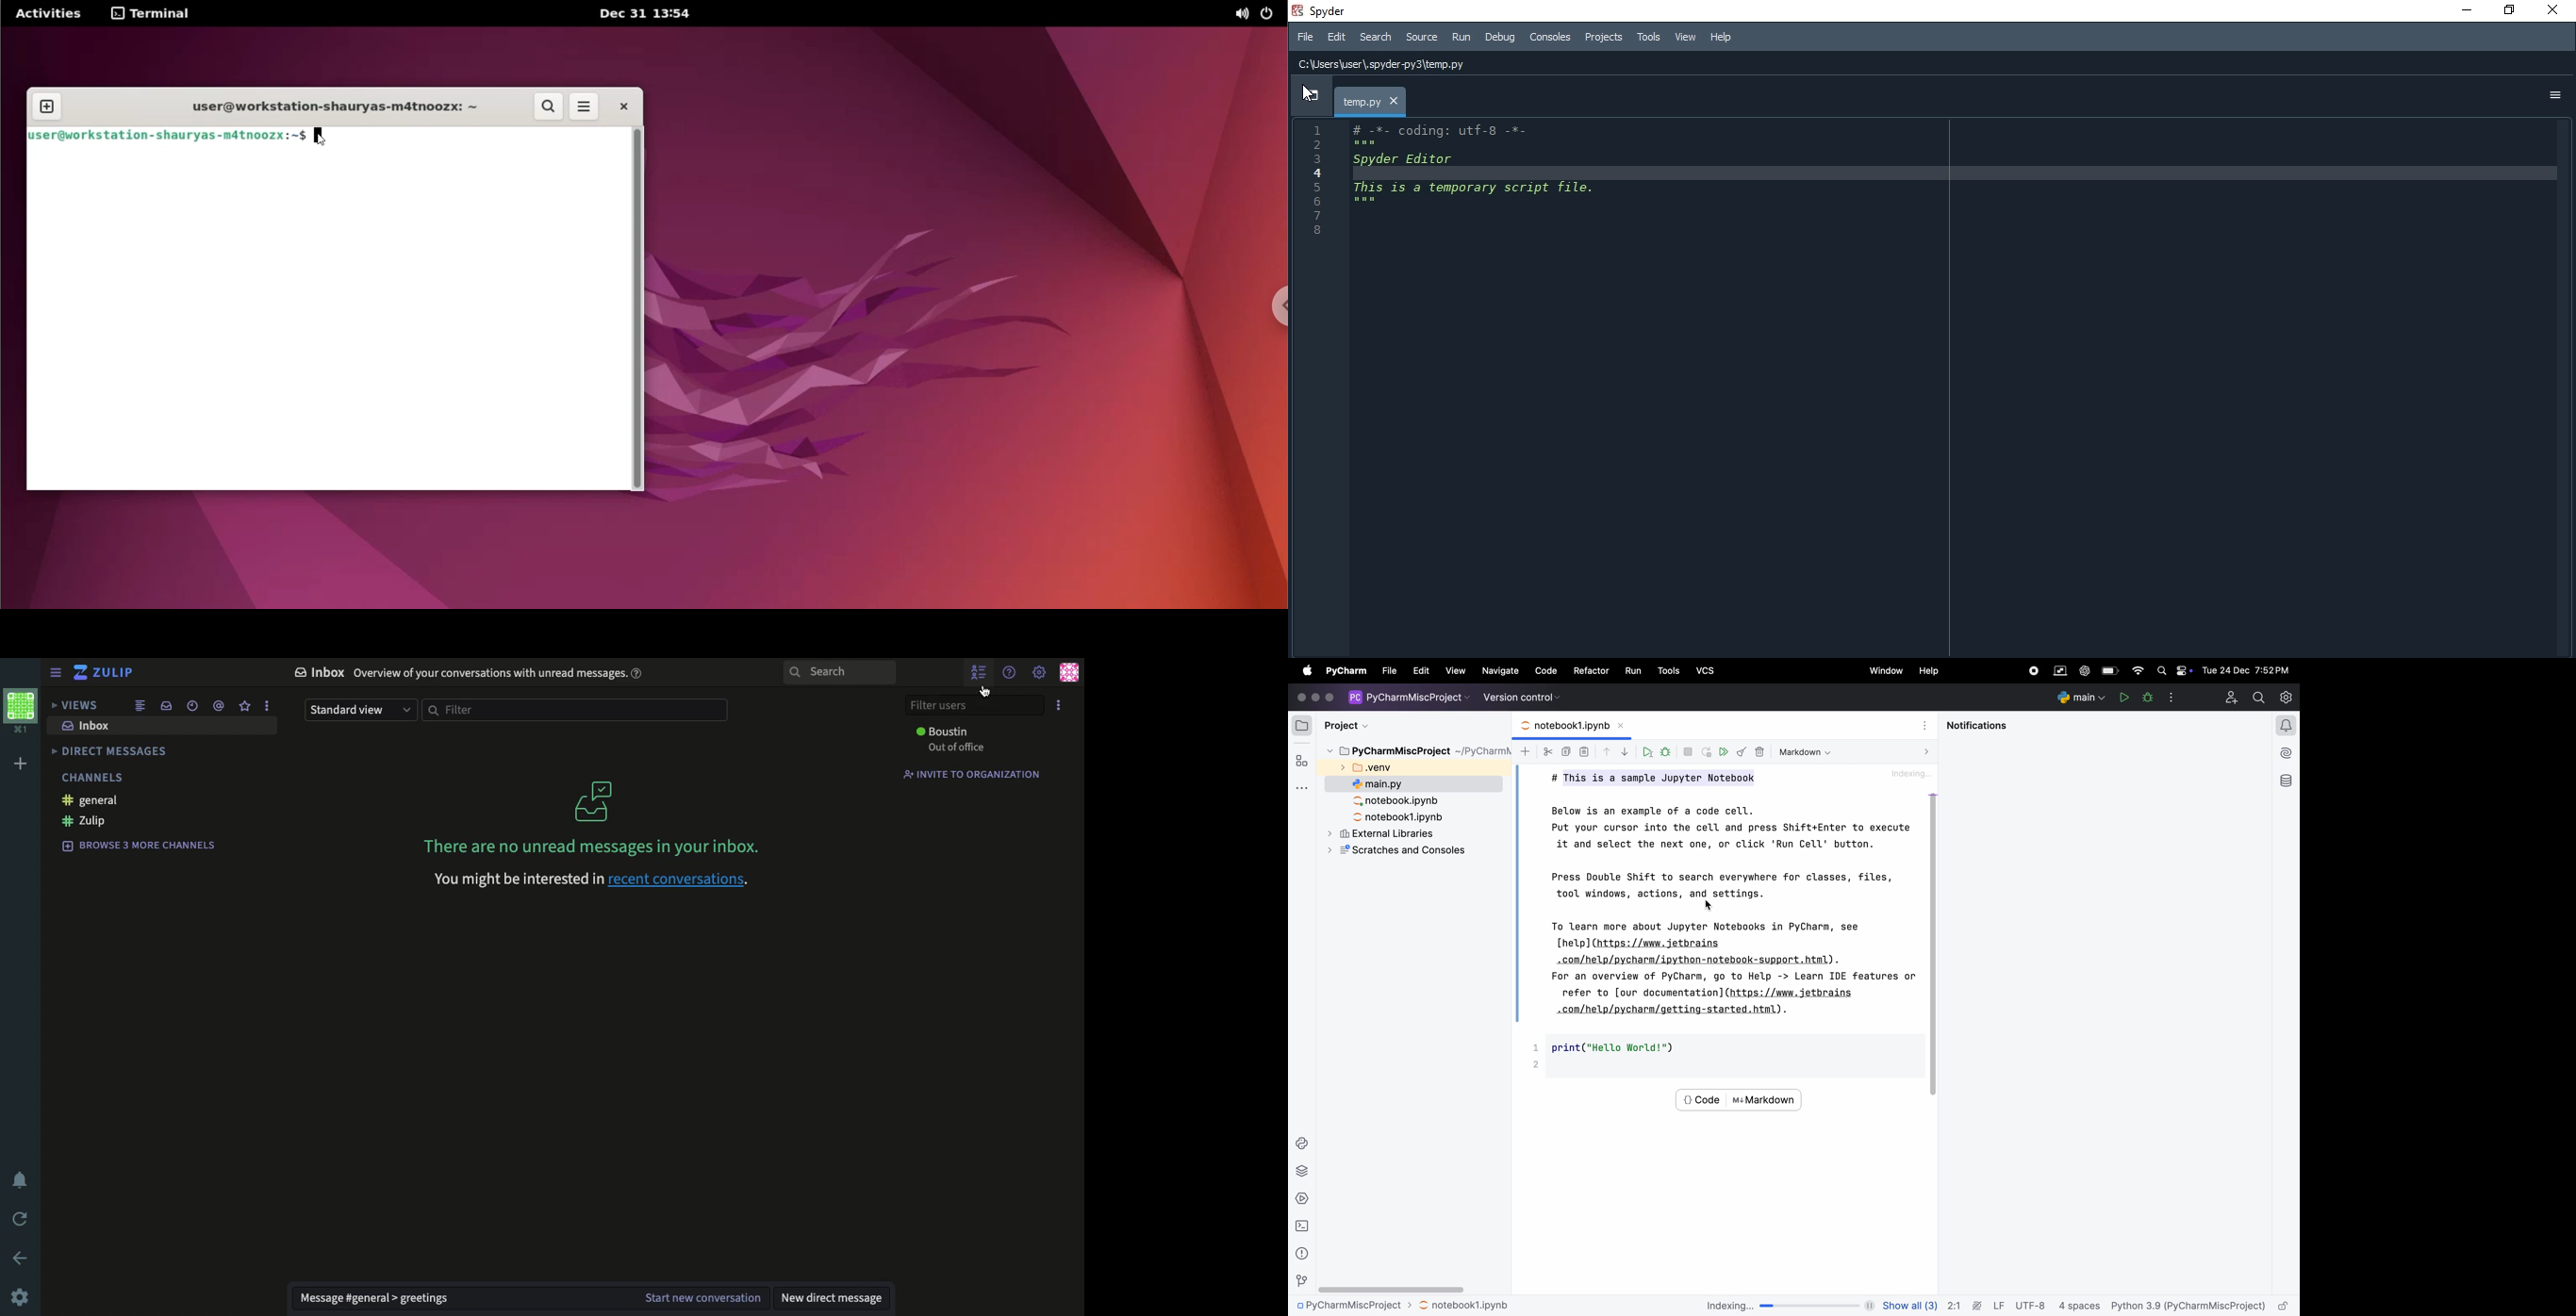 The image size is (2576, 1316). What do you see at coordinates (2085, 670) in the screenshot?
I see `chatgpt` at bounding box center [2085, 670].